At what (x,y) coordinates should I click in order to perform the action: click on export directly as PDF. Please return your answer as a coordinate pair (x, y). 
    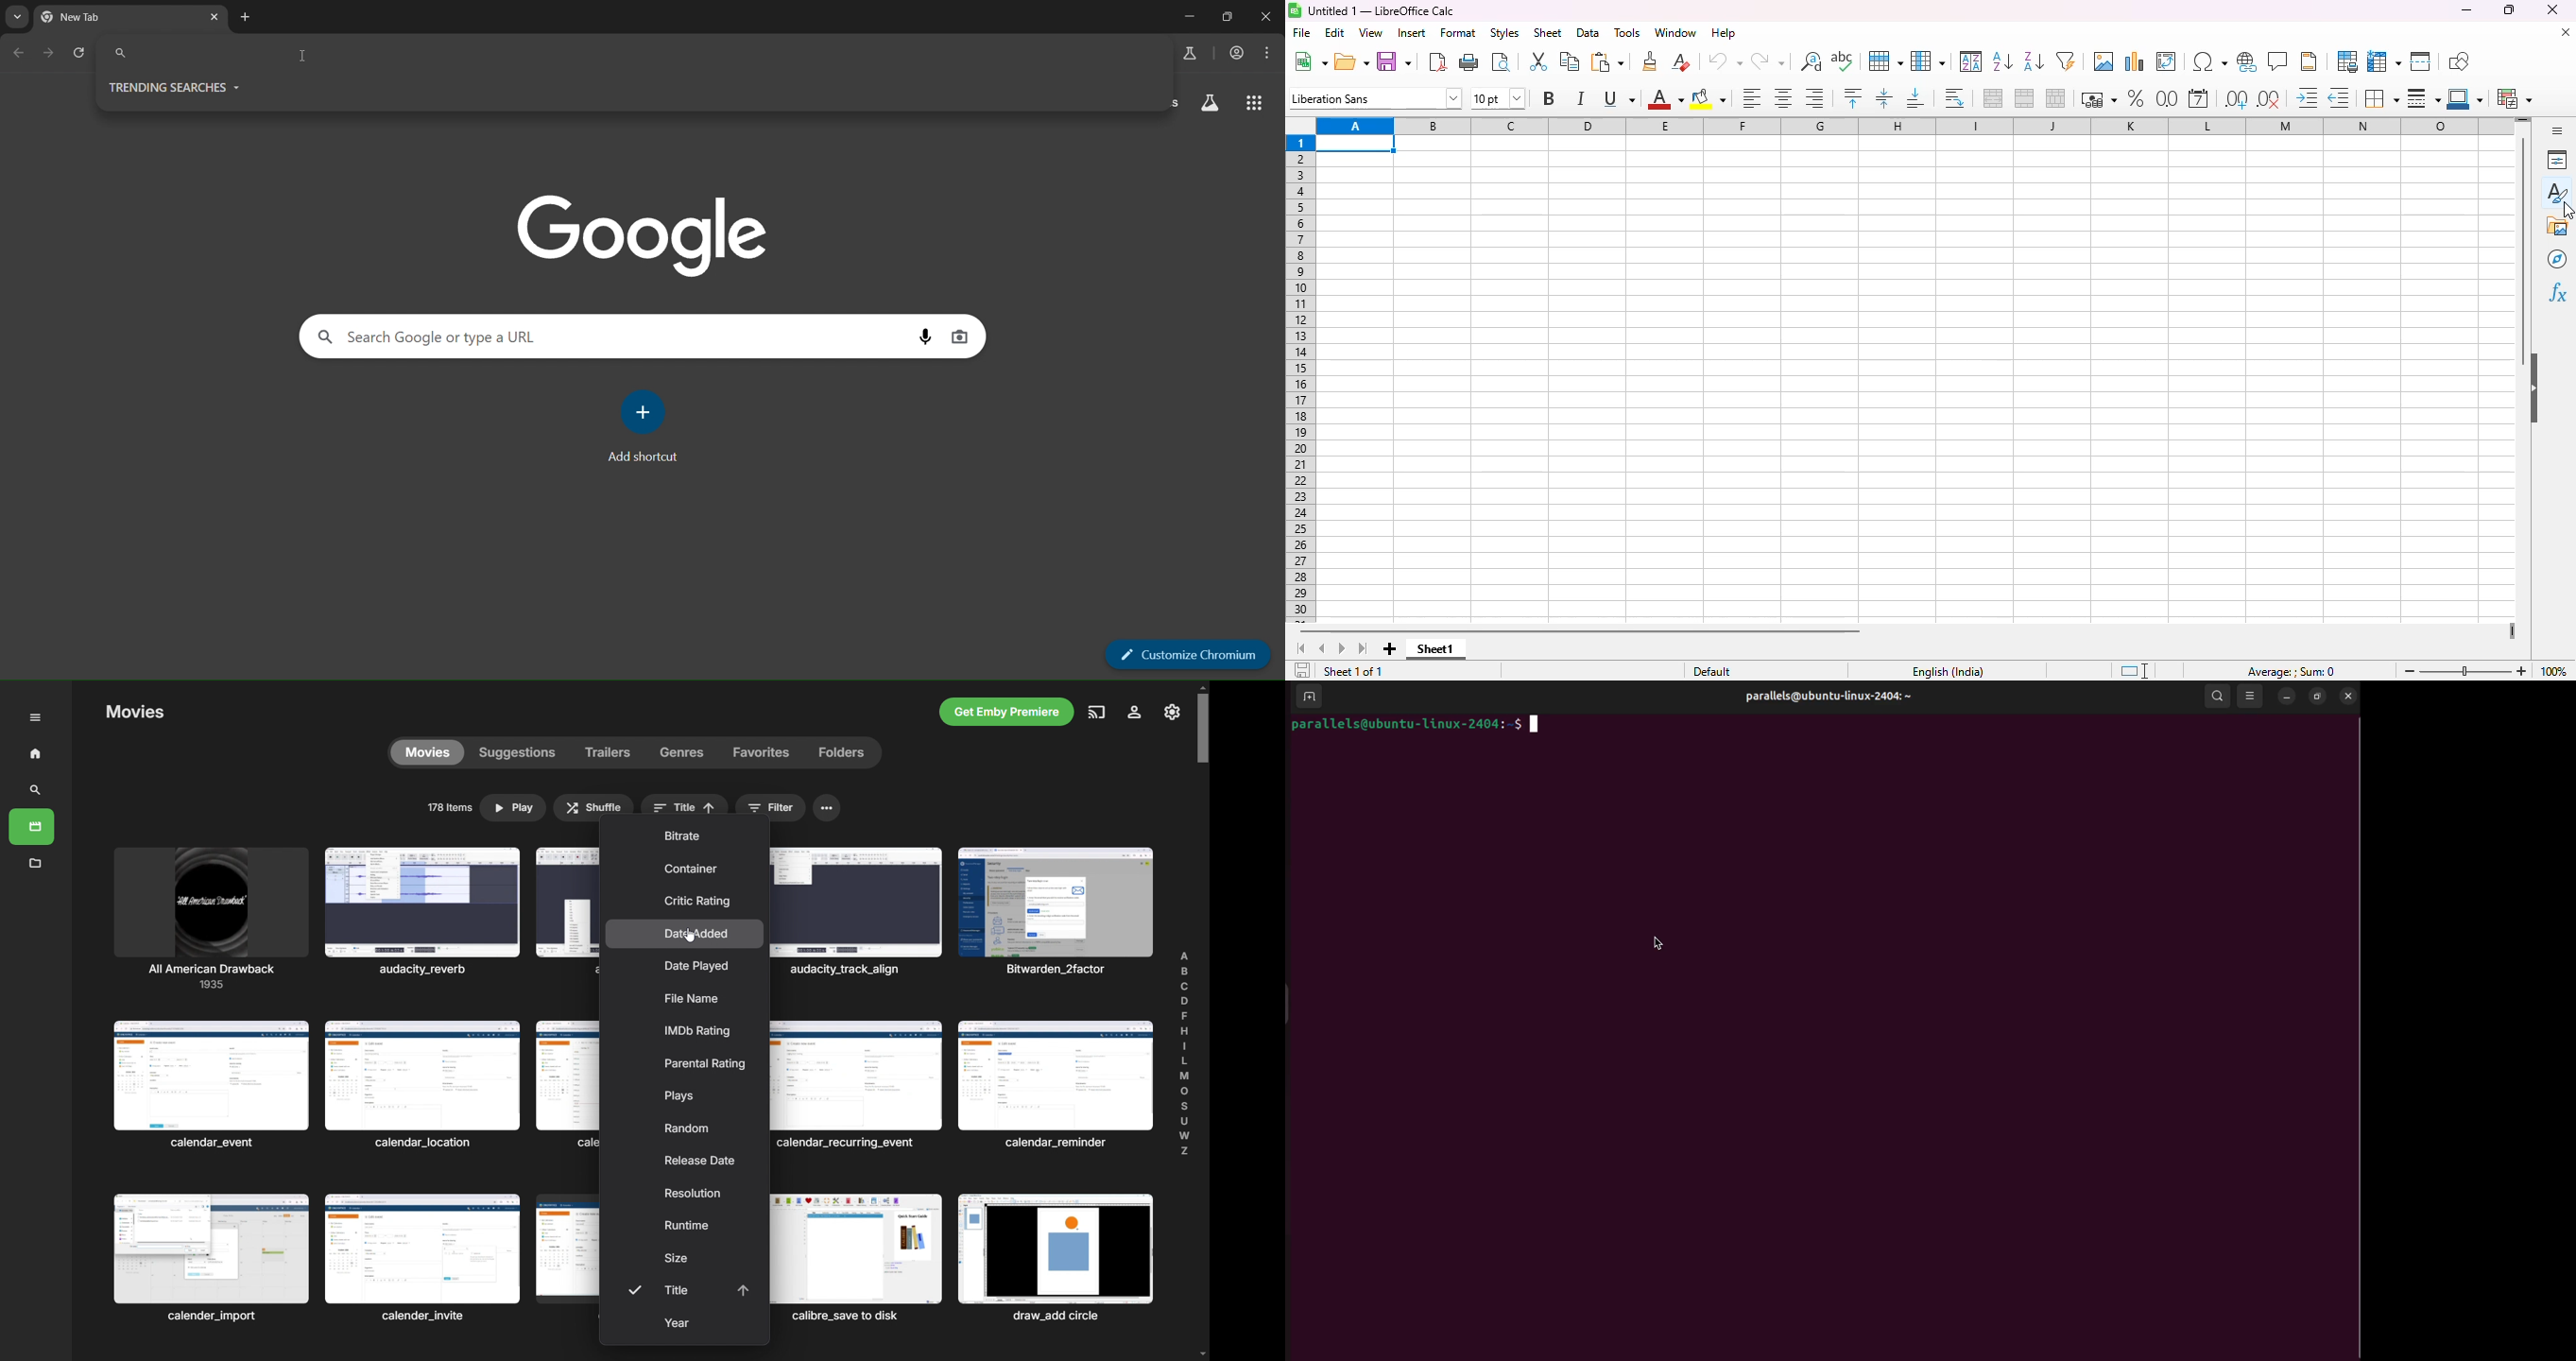
    Looking at the image, I should click on (1438, 61).